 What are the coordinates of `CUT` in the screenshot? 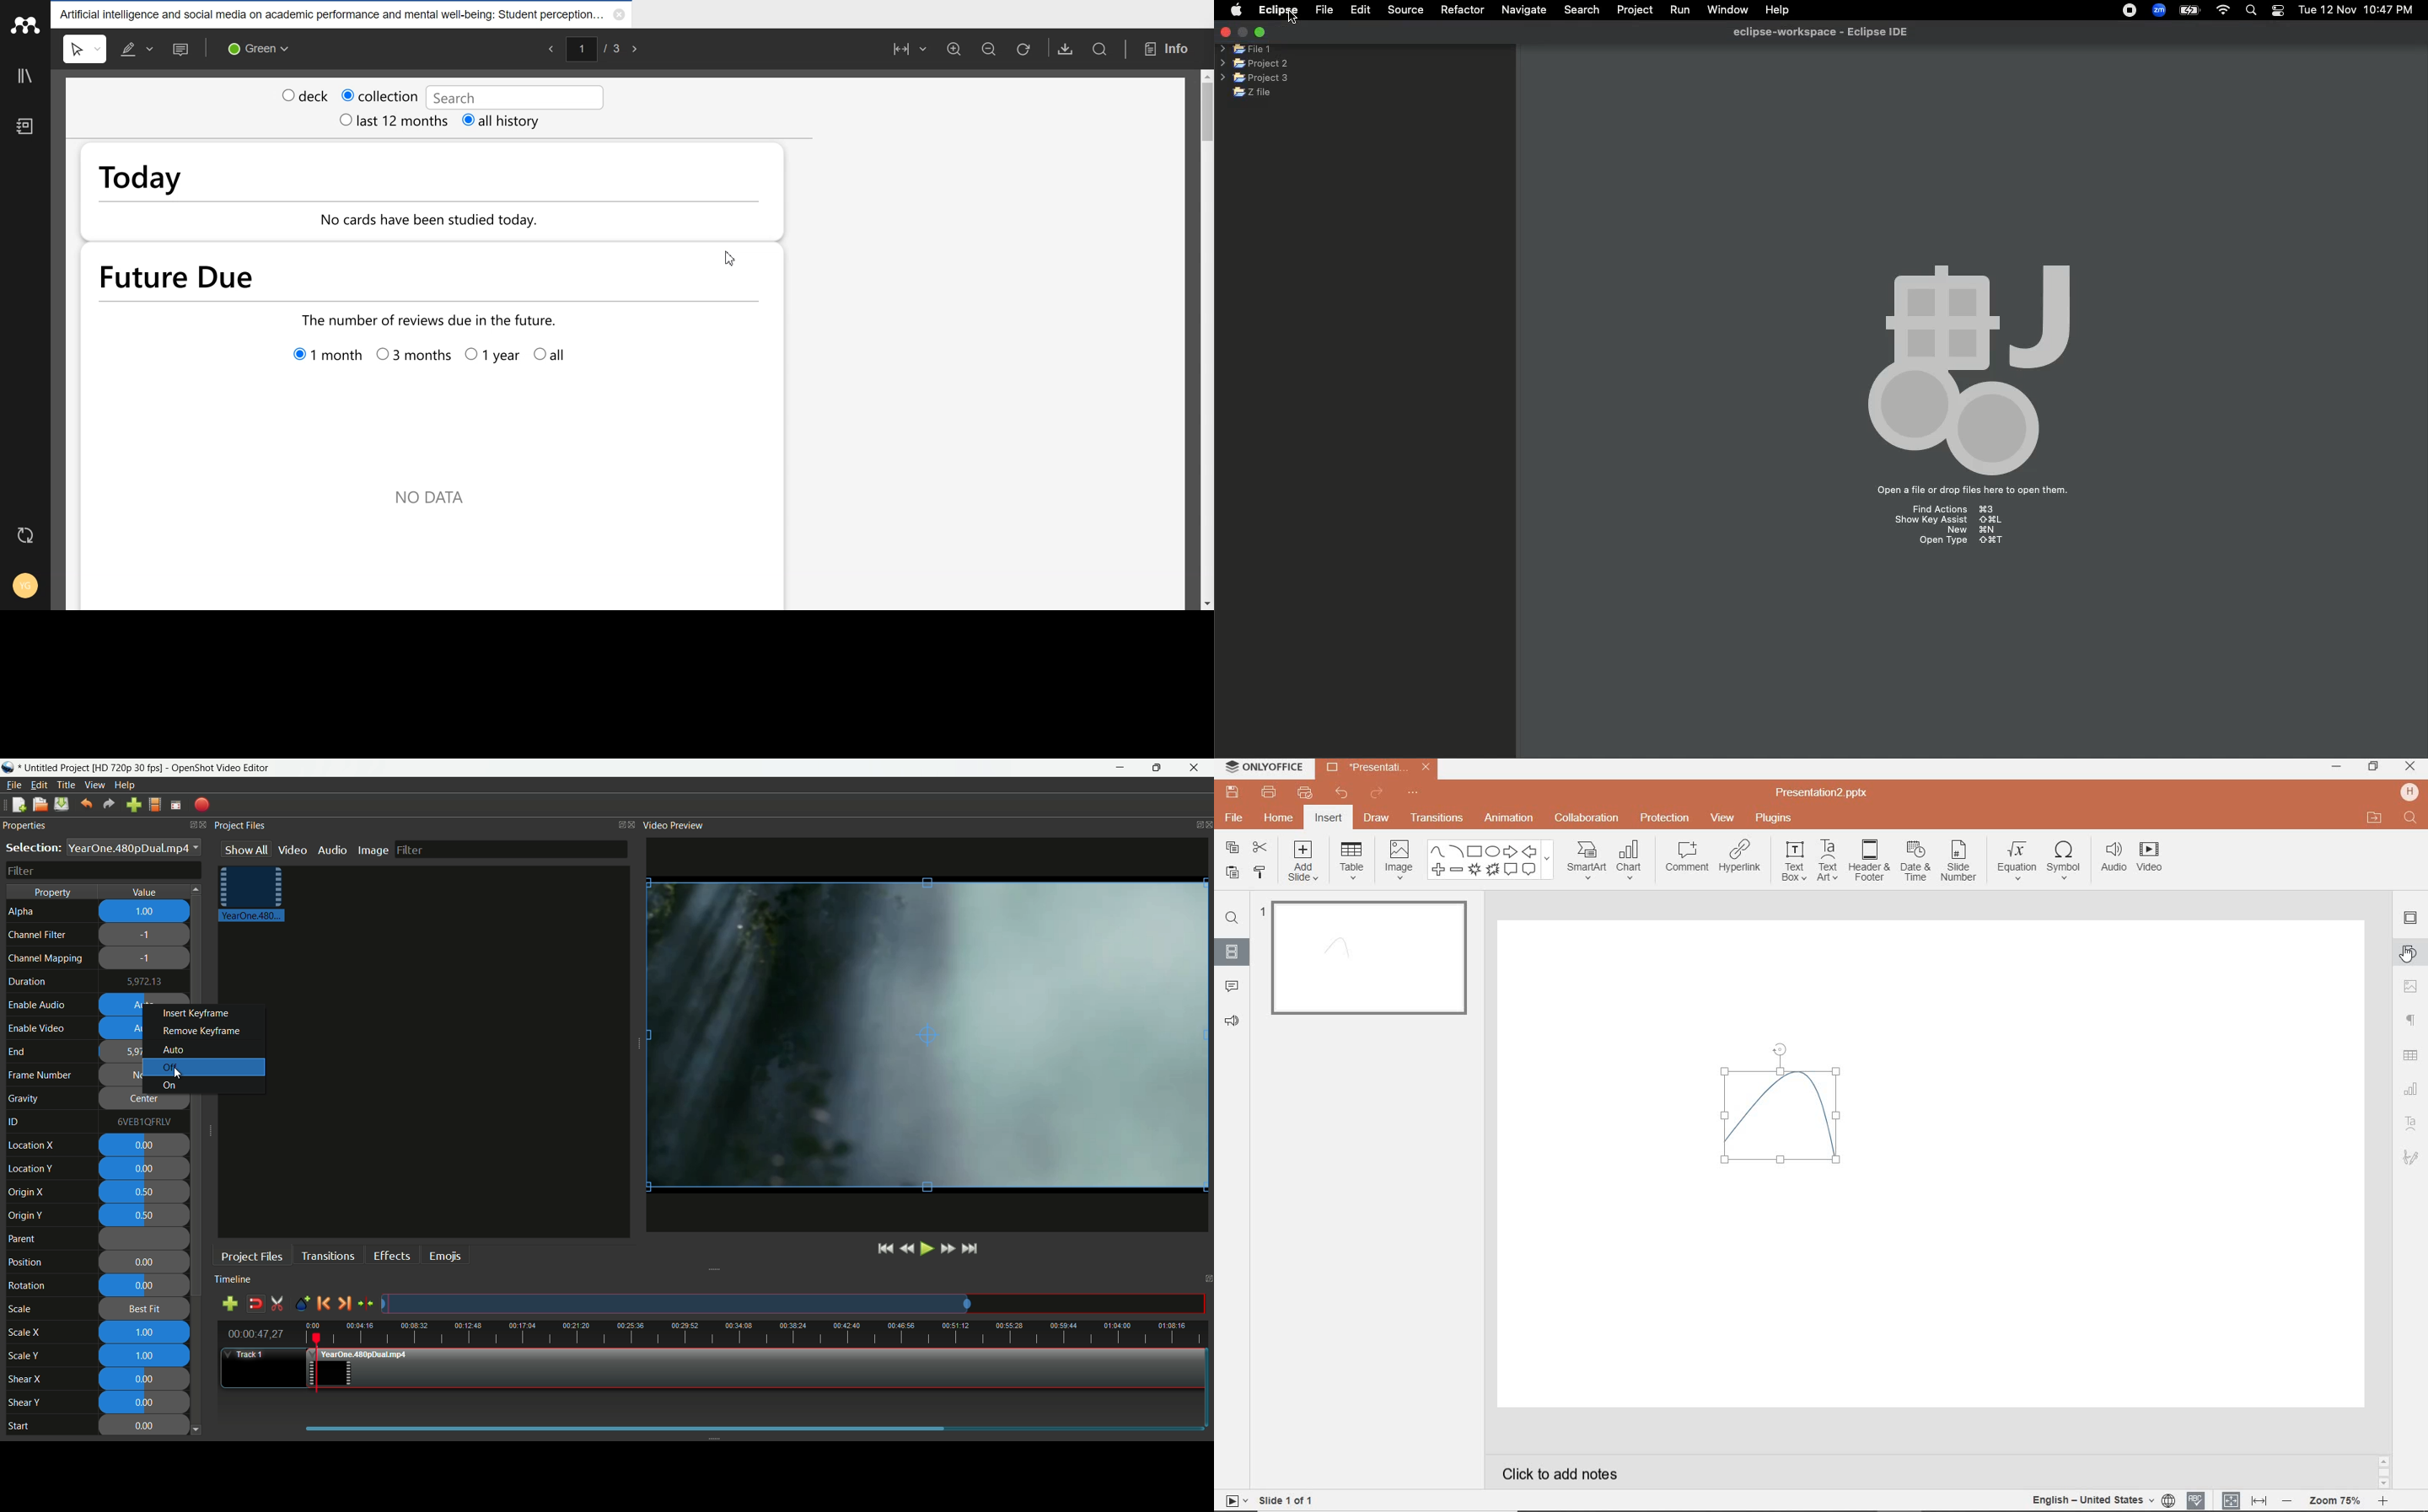 It's located at (1260, 847).